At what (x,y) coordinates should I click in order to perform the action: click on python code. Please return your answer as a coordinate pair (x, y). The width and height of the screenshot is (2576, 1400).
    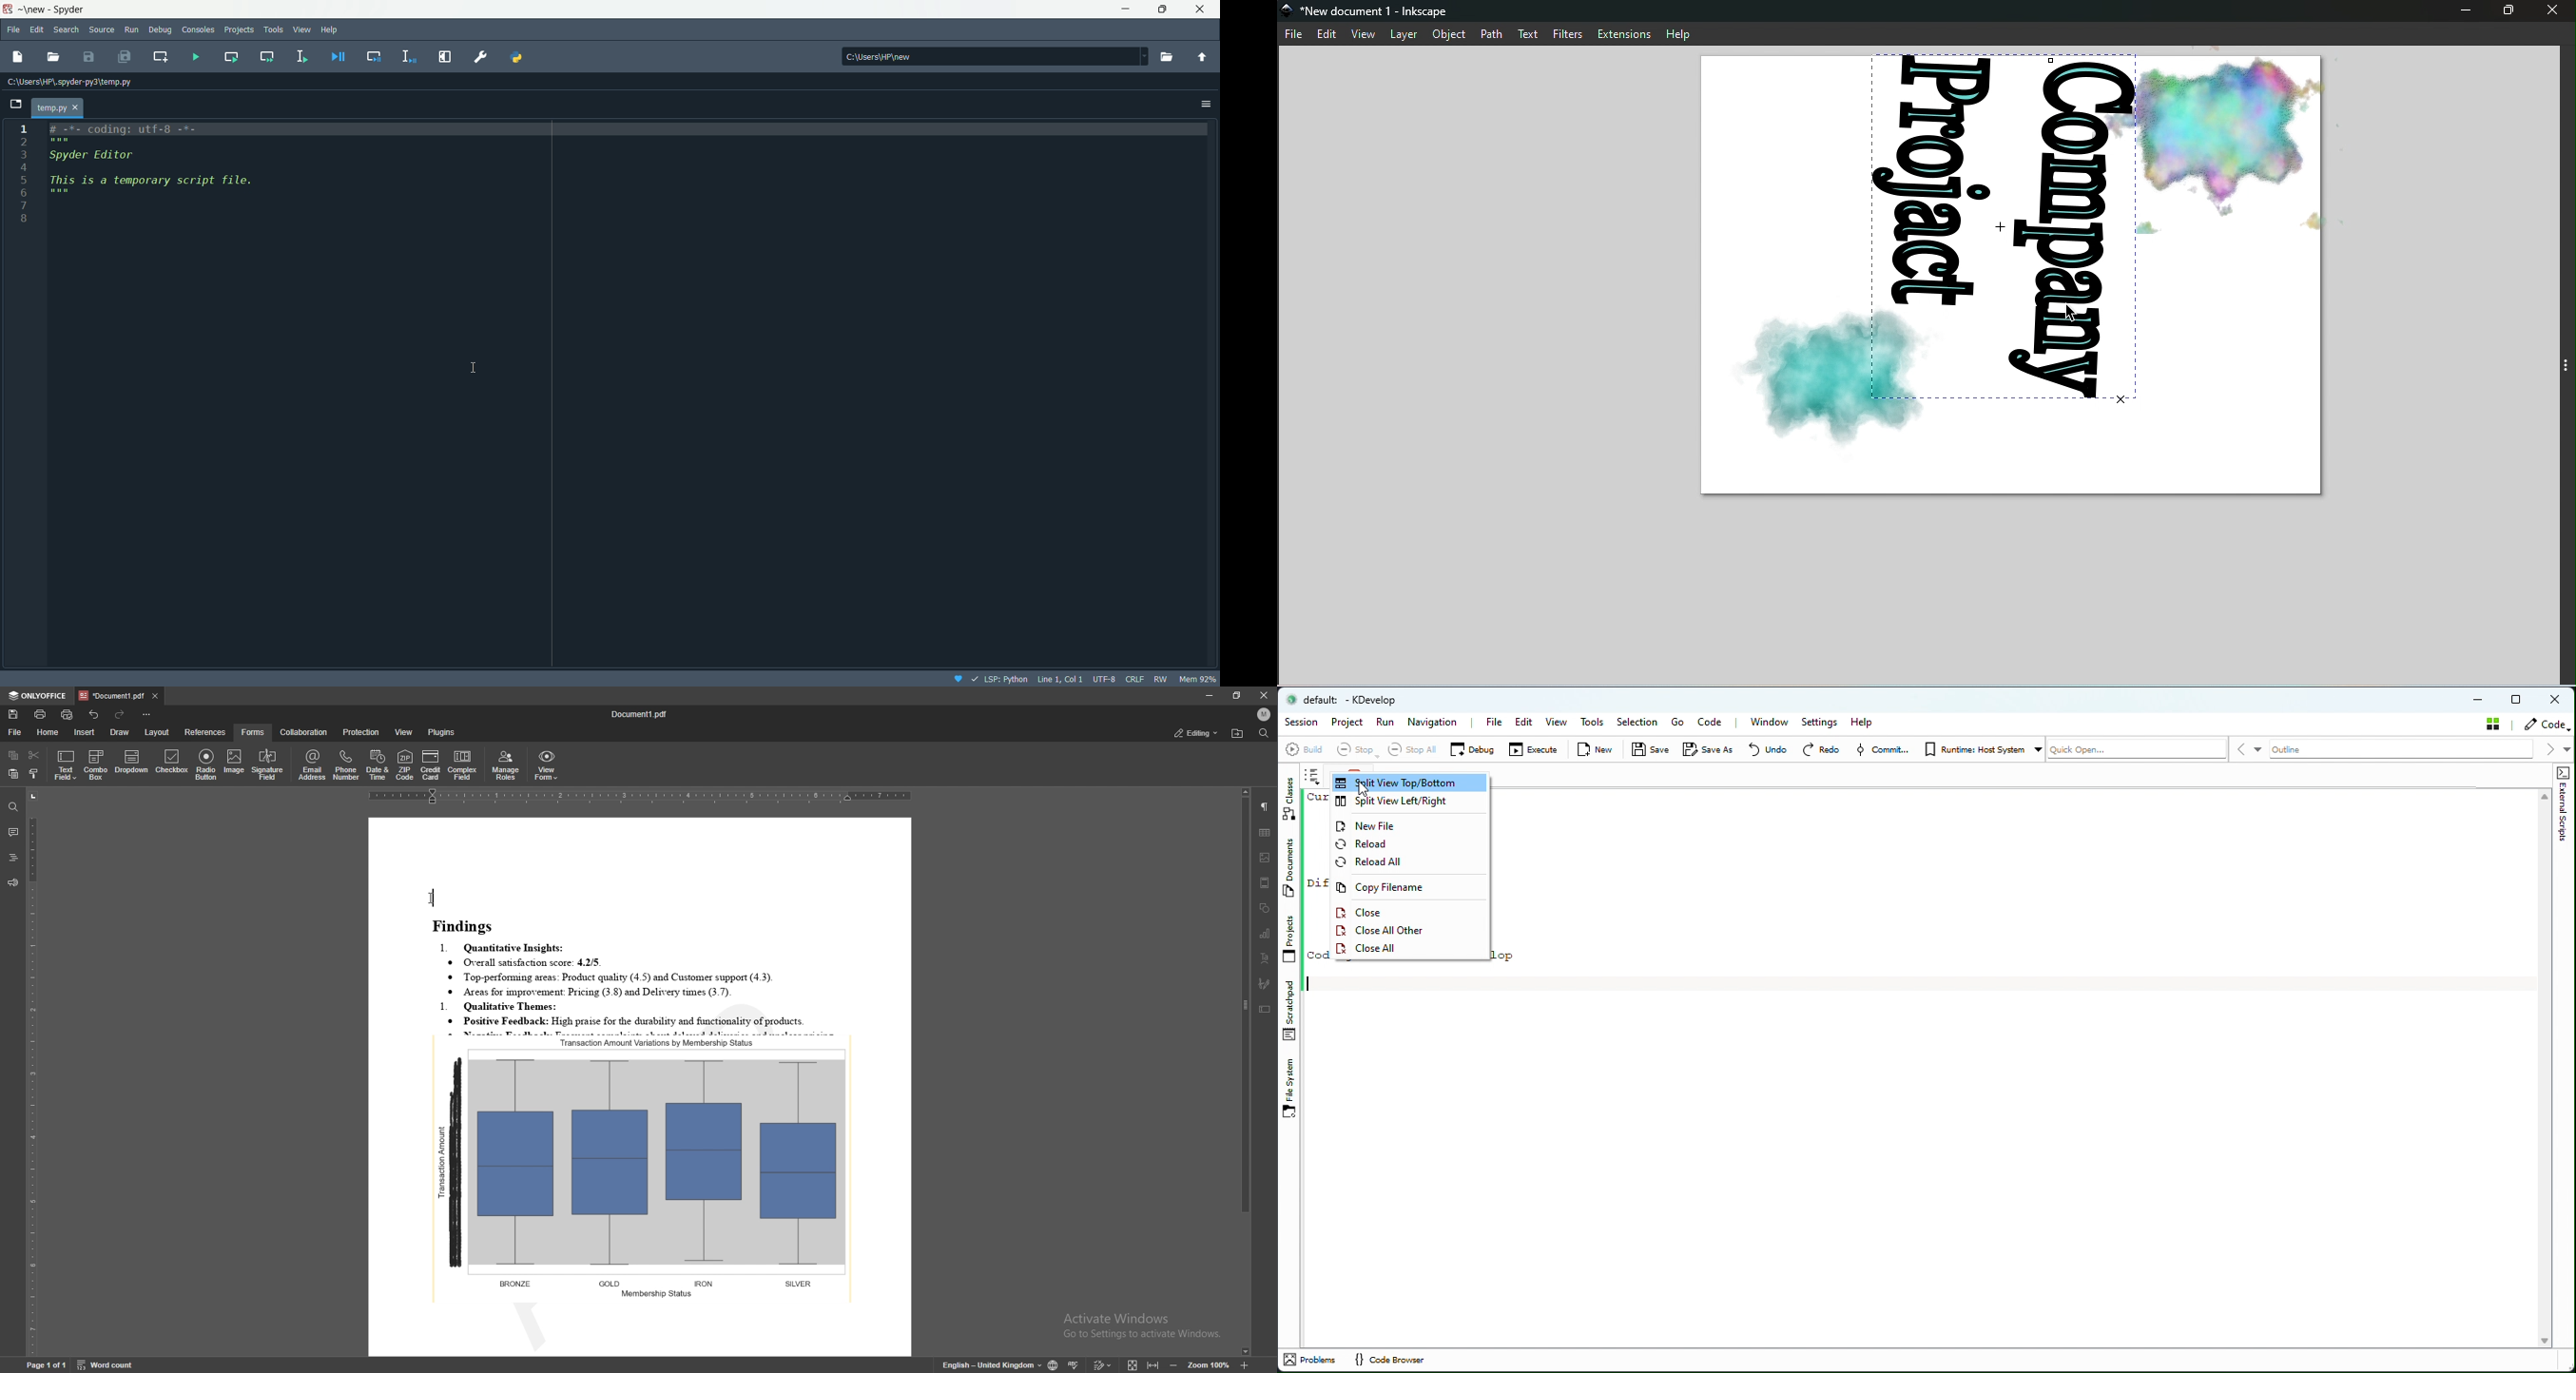
    Looking at the image, I should click on (270, 170).